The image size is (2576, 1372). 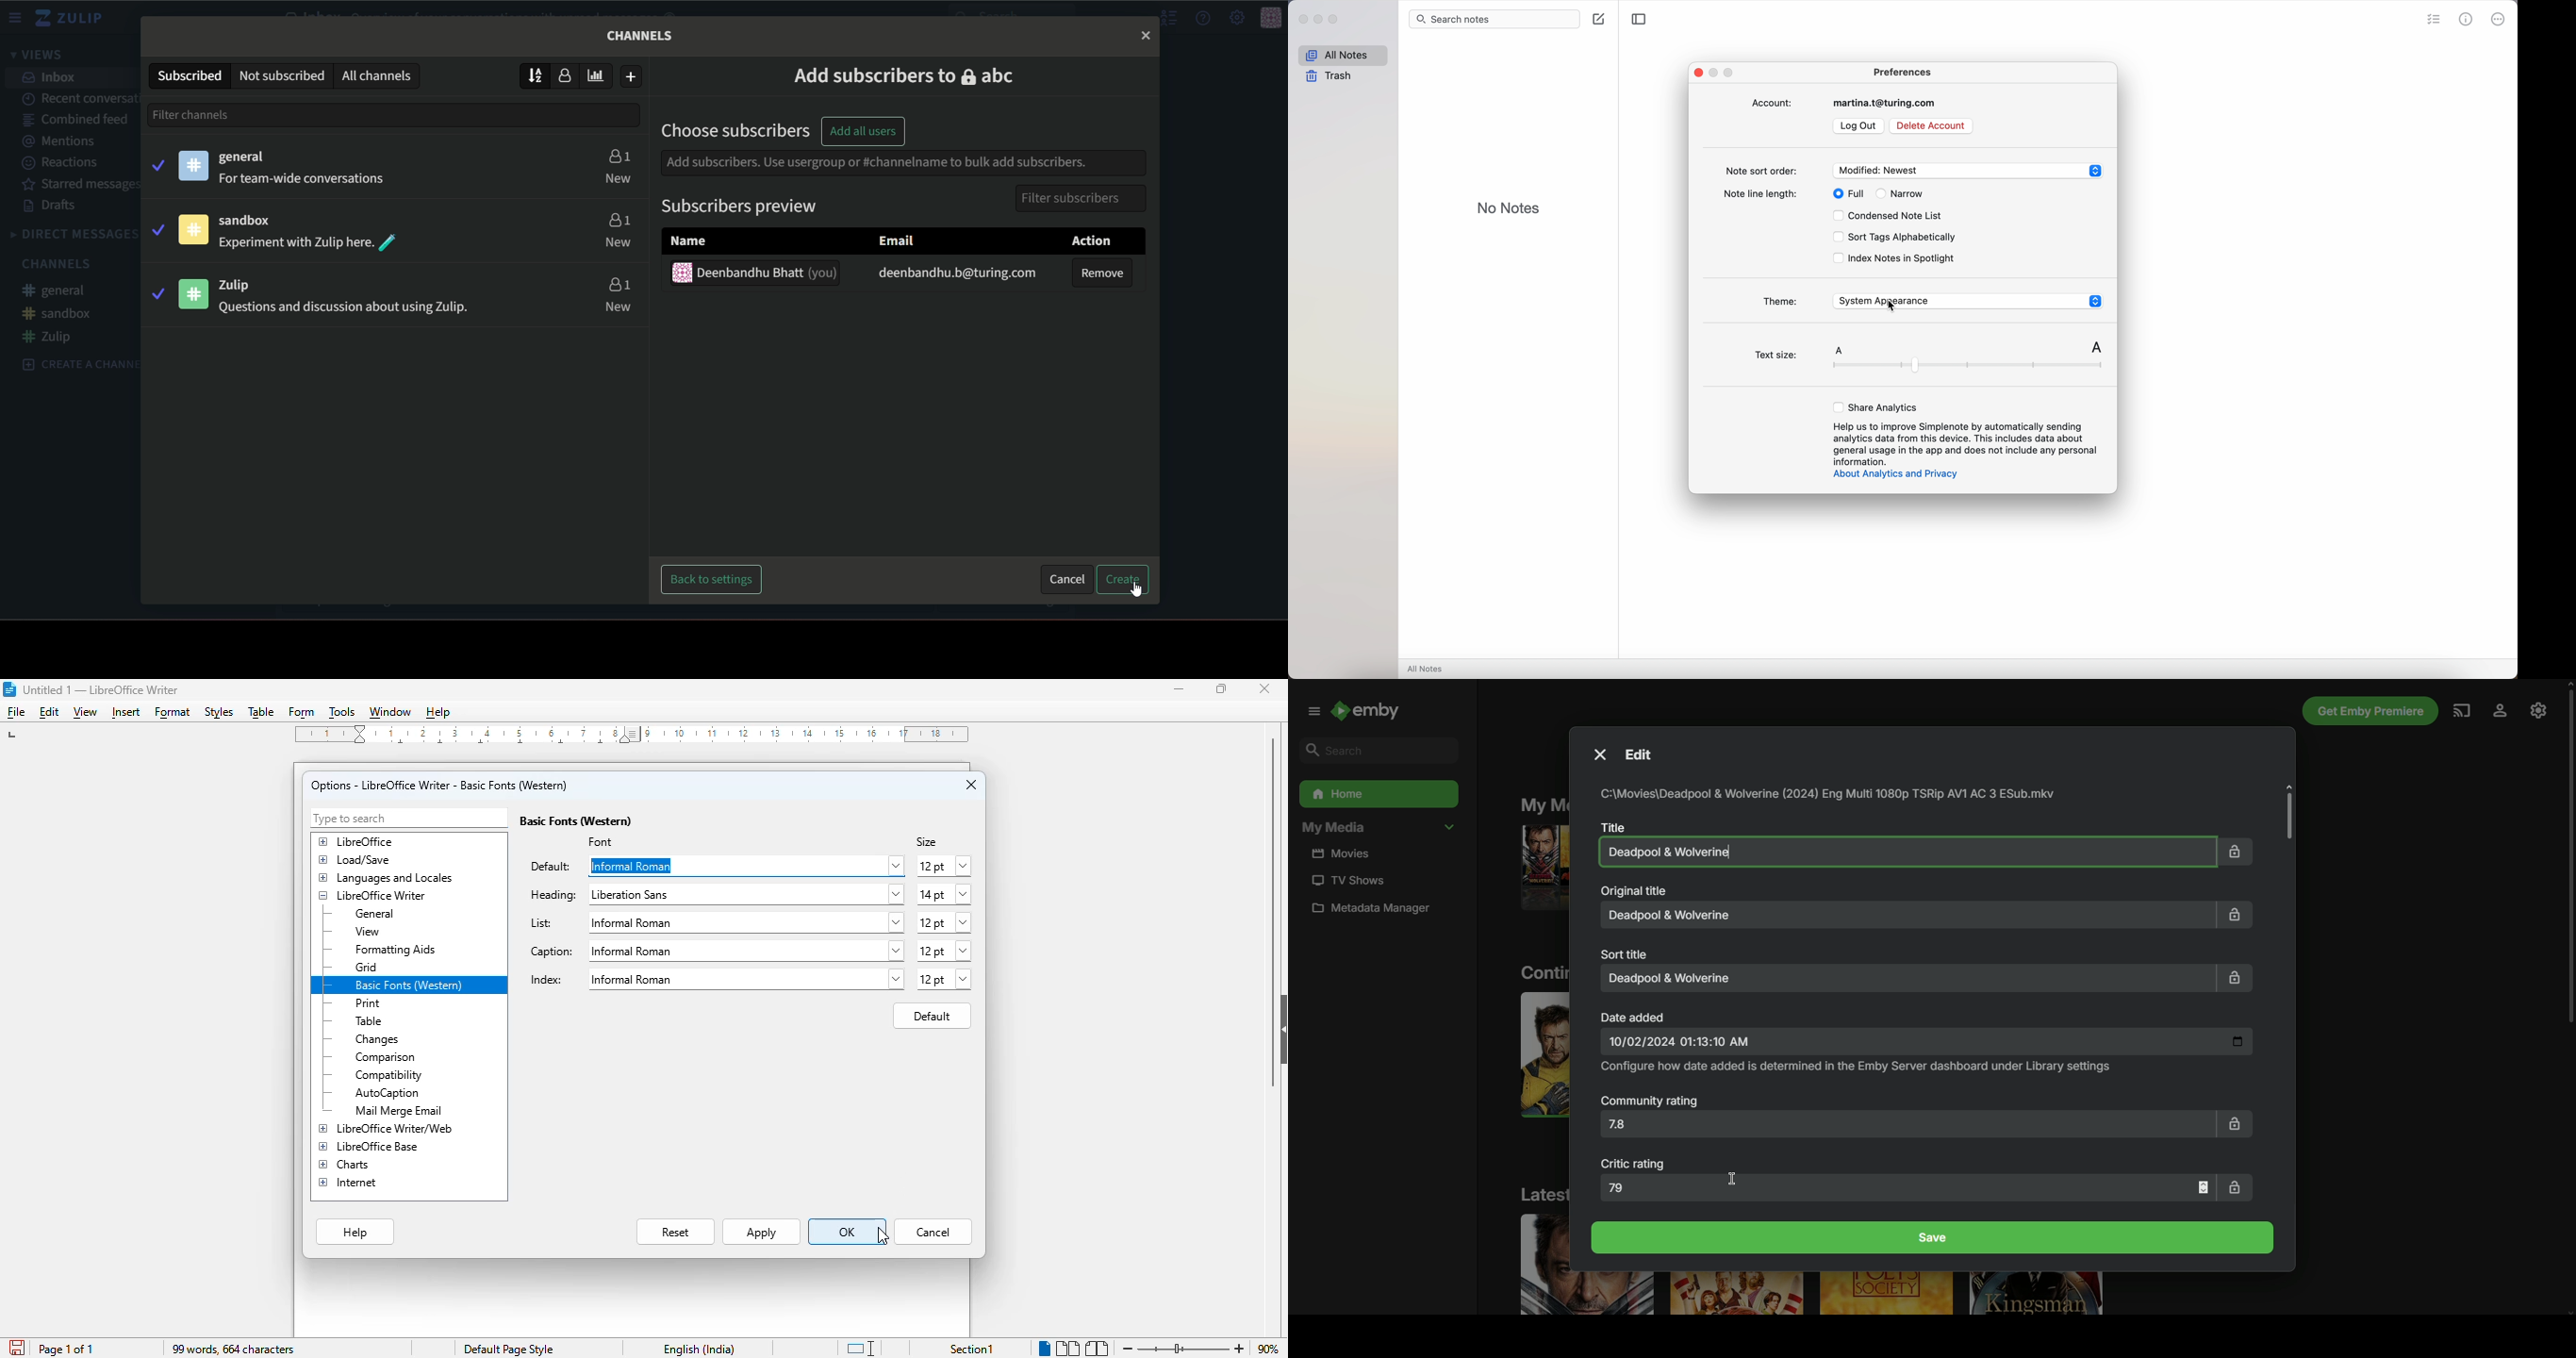 I want to click on share analytics, so click(x=1877, y=407).